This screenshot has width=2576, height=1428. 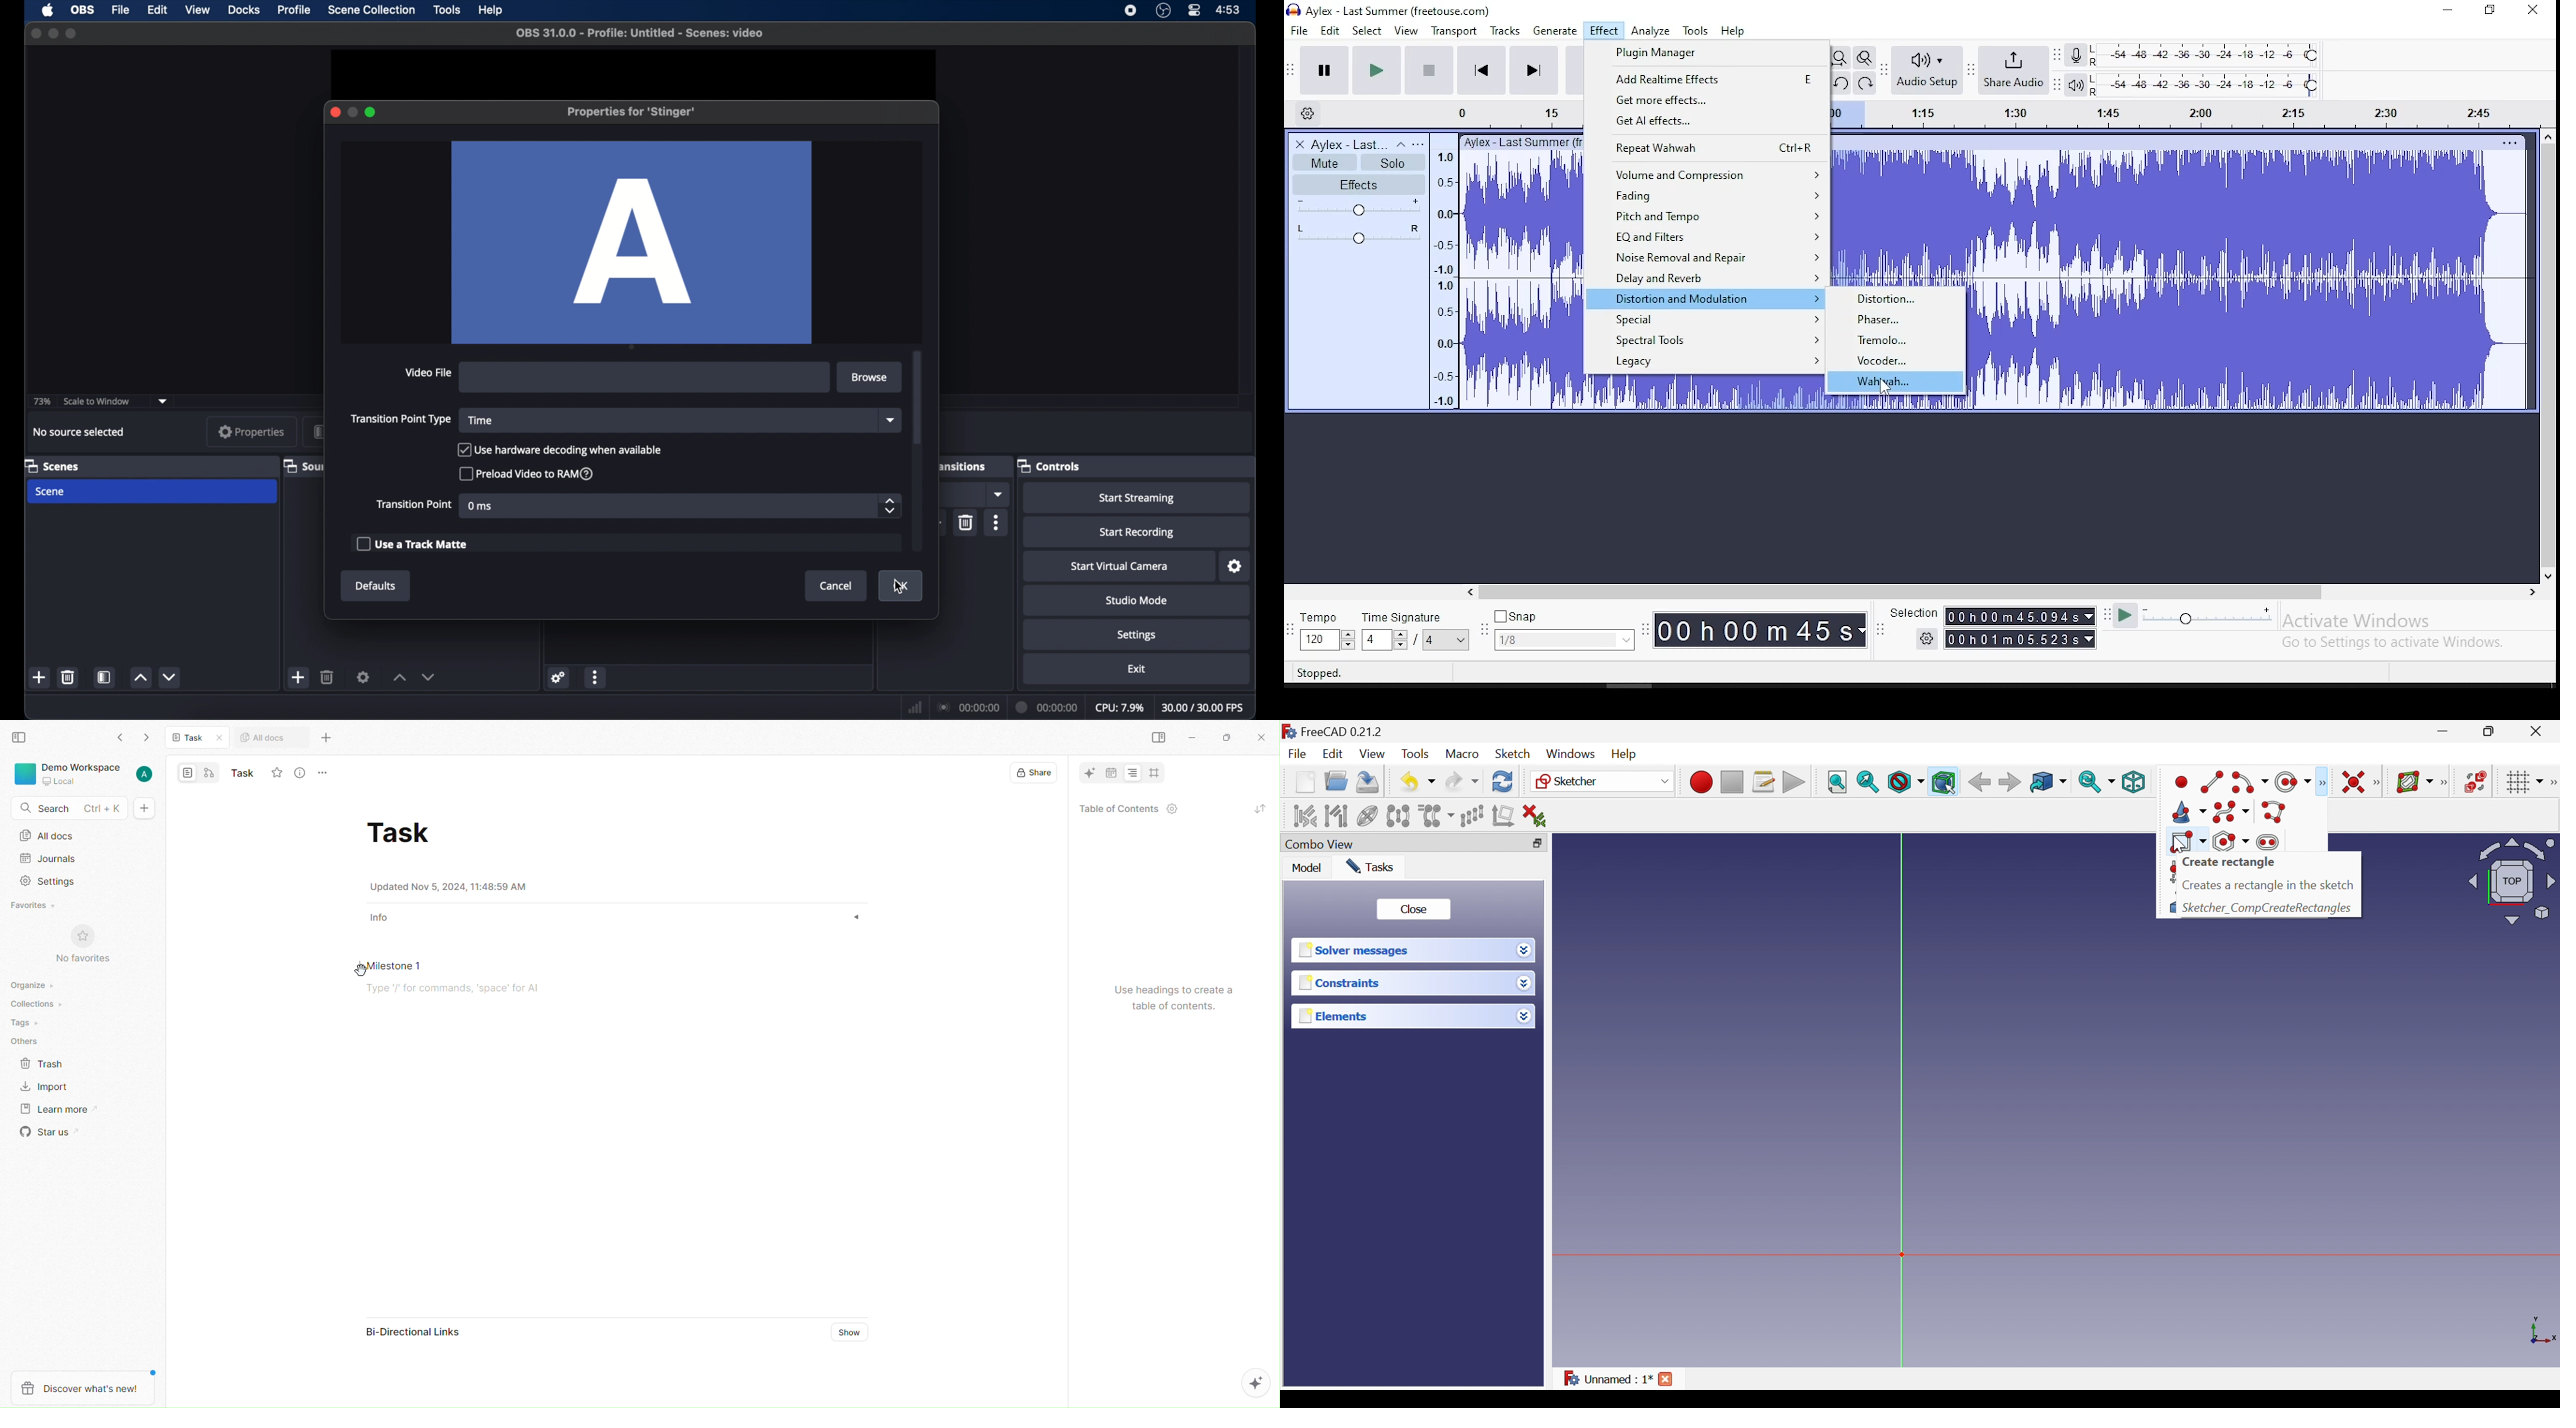 I want to click on Create conic, so click(x=2189, y=813).